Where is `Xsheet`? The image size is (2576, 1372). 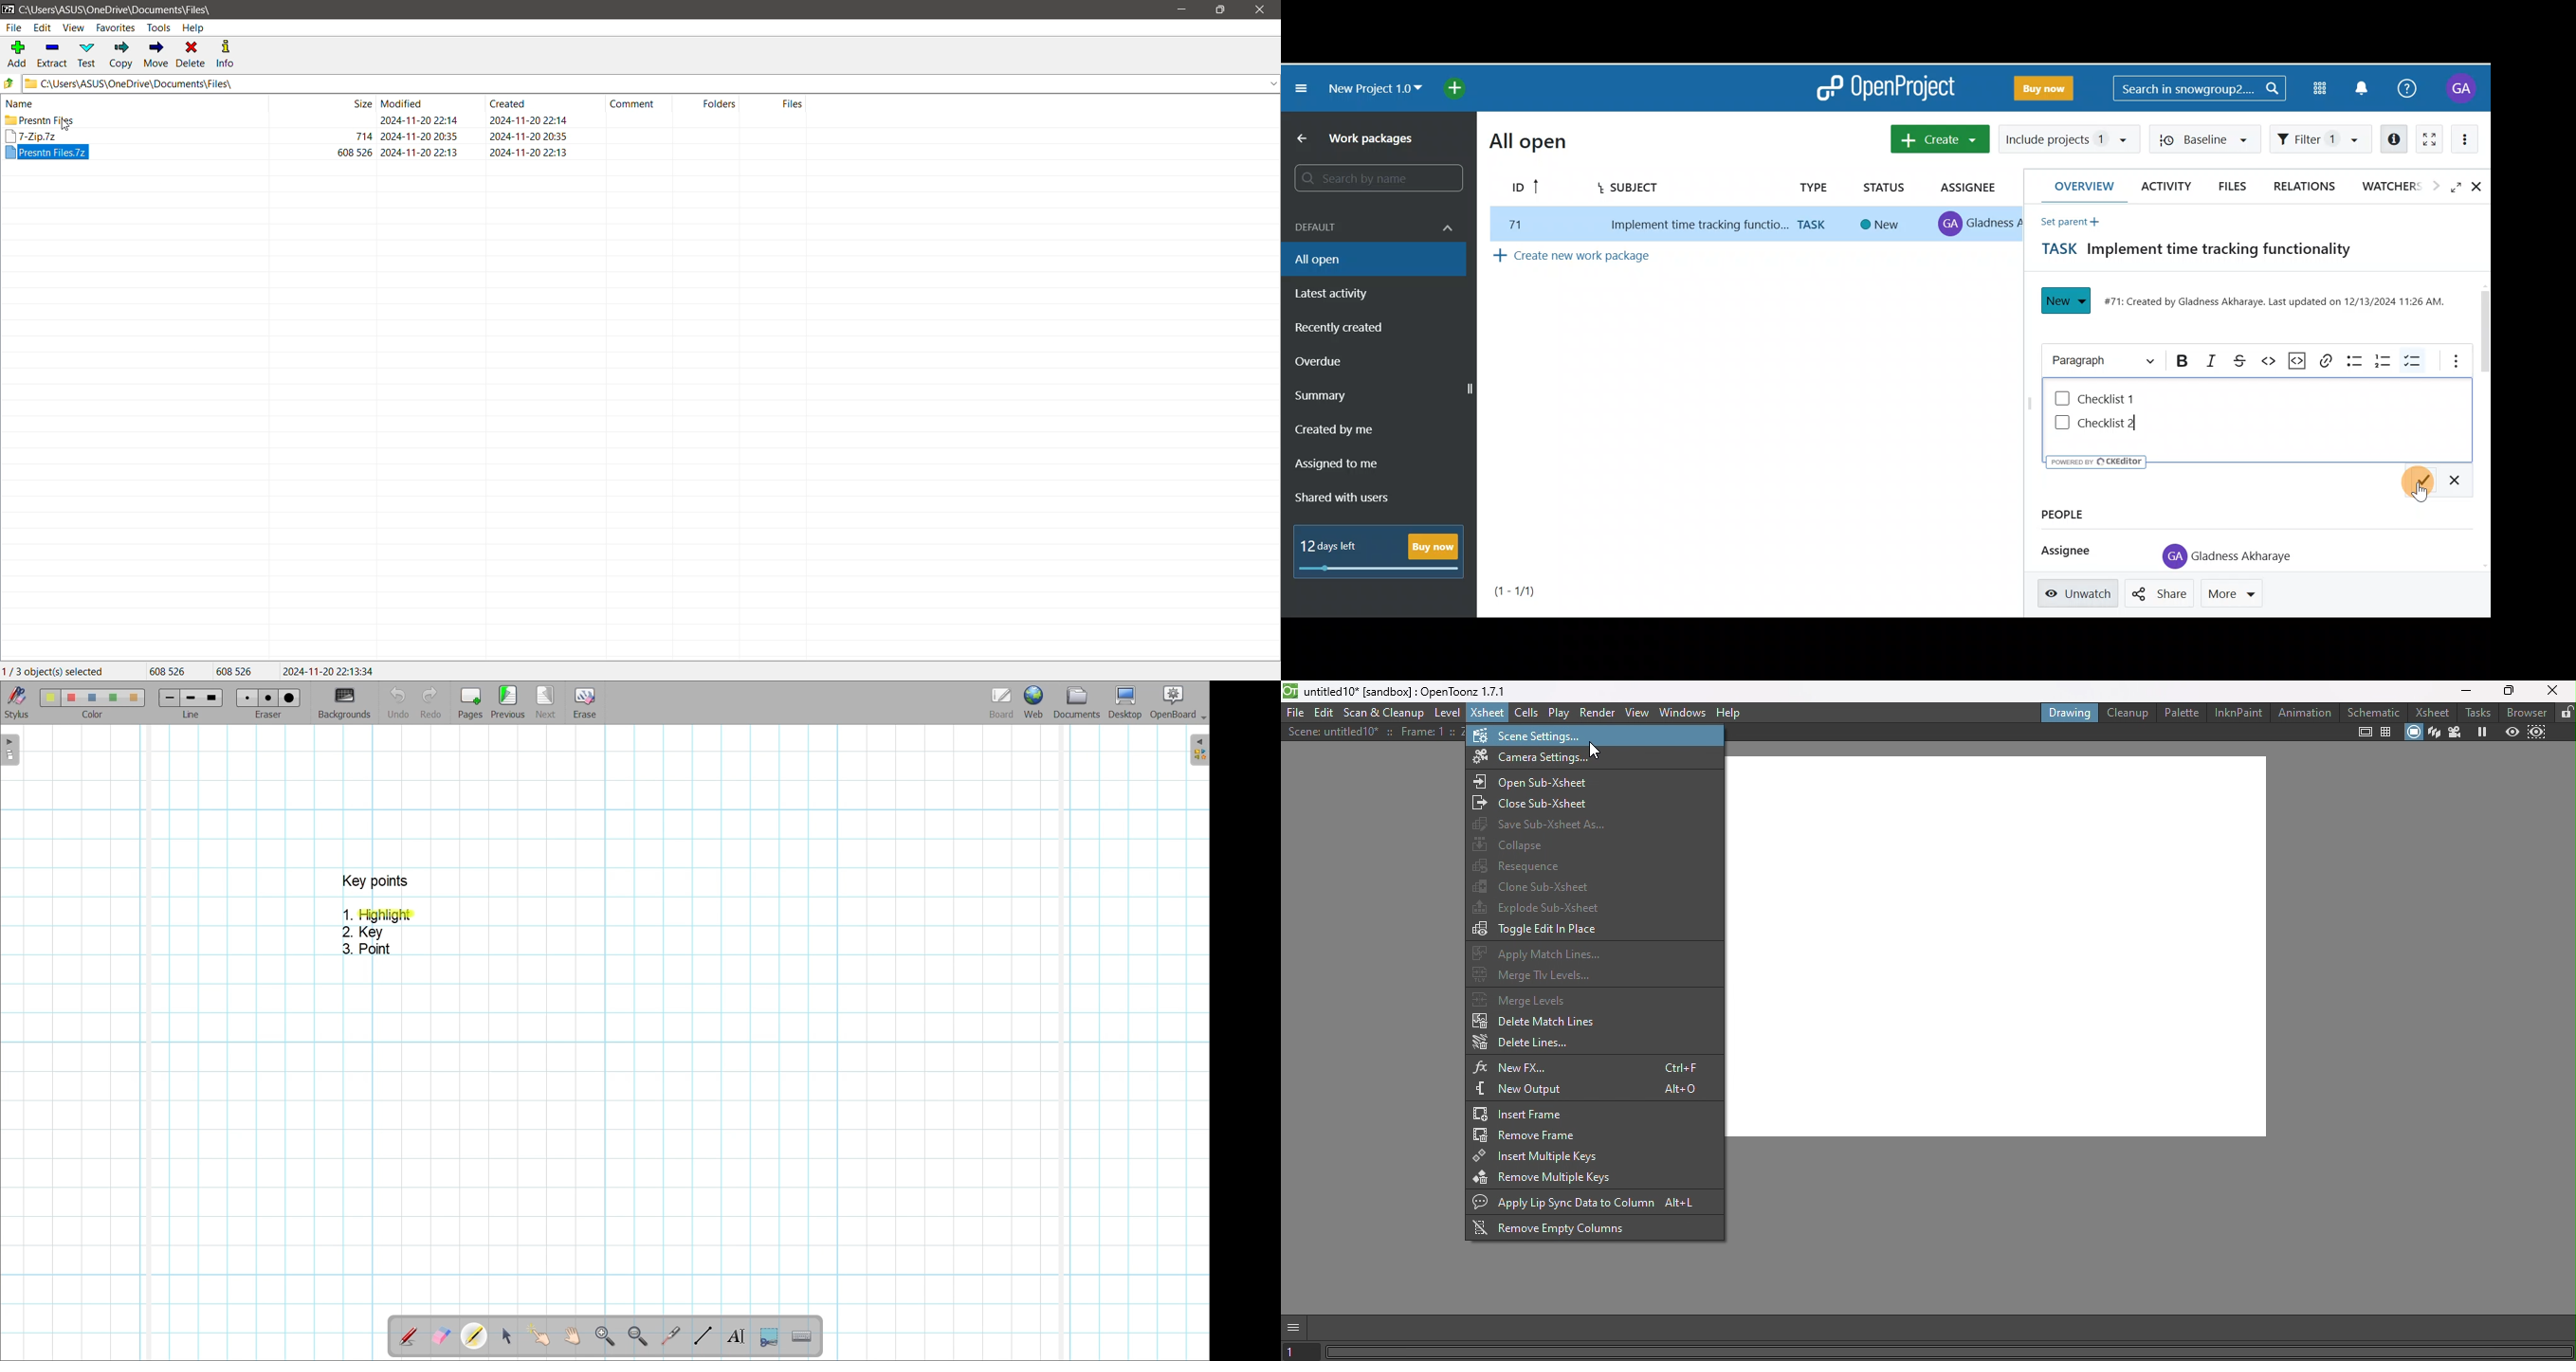
Xsheet is located at coordinates (1486, 713).